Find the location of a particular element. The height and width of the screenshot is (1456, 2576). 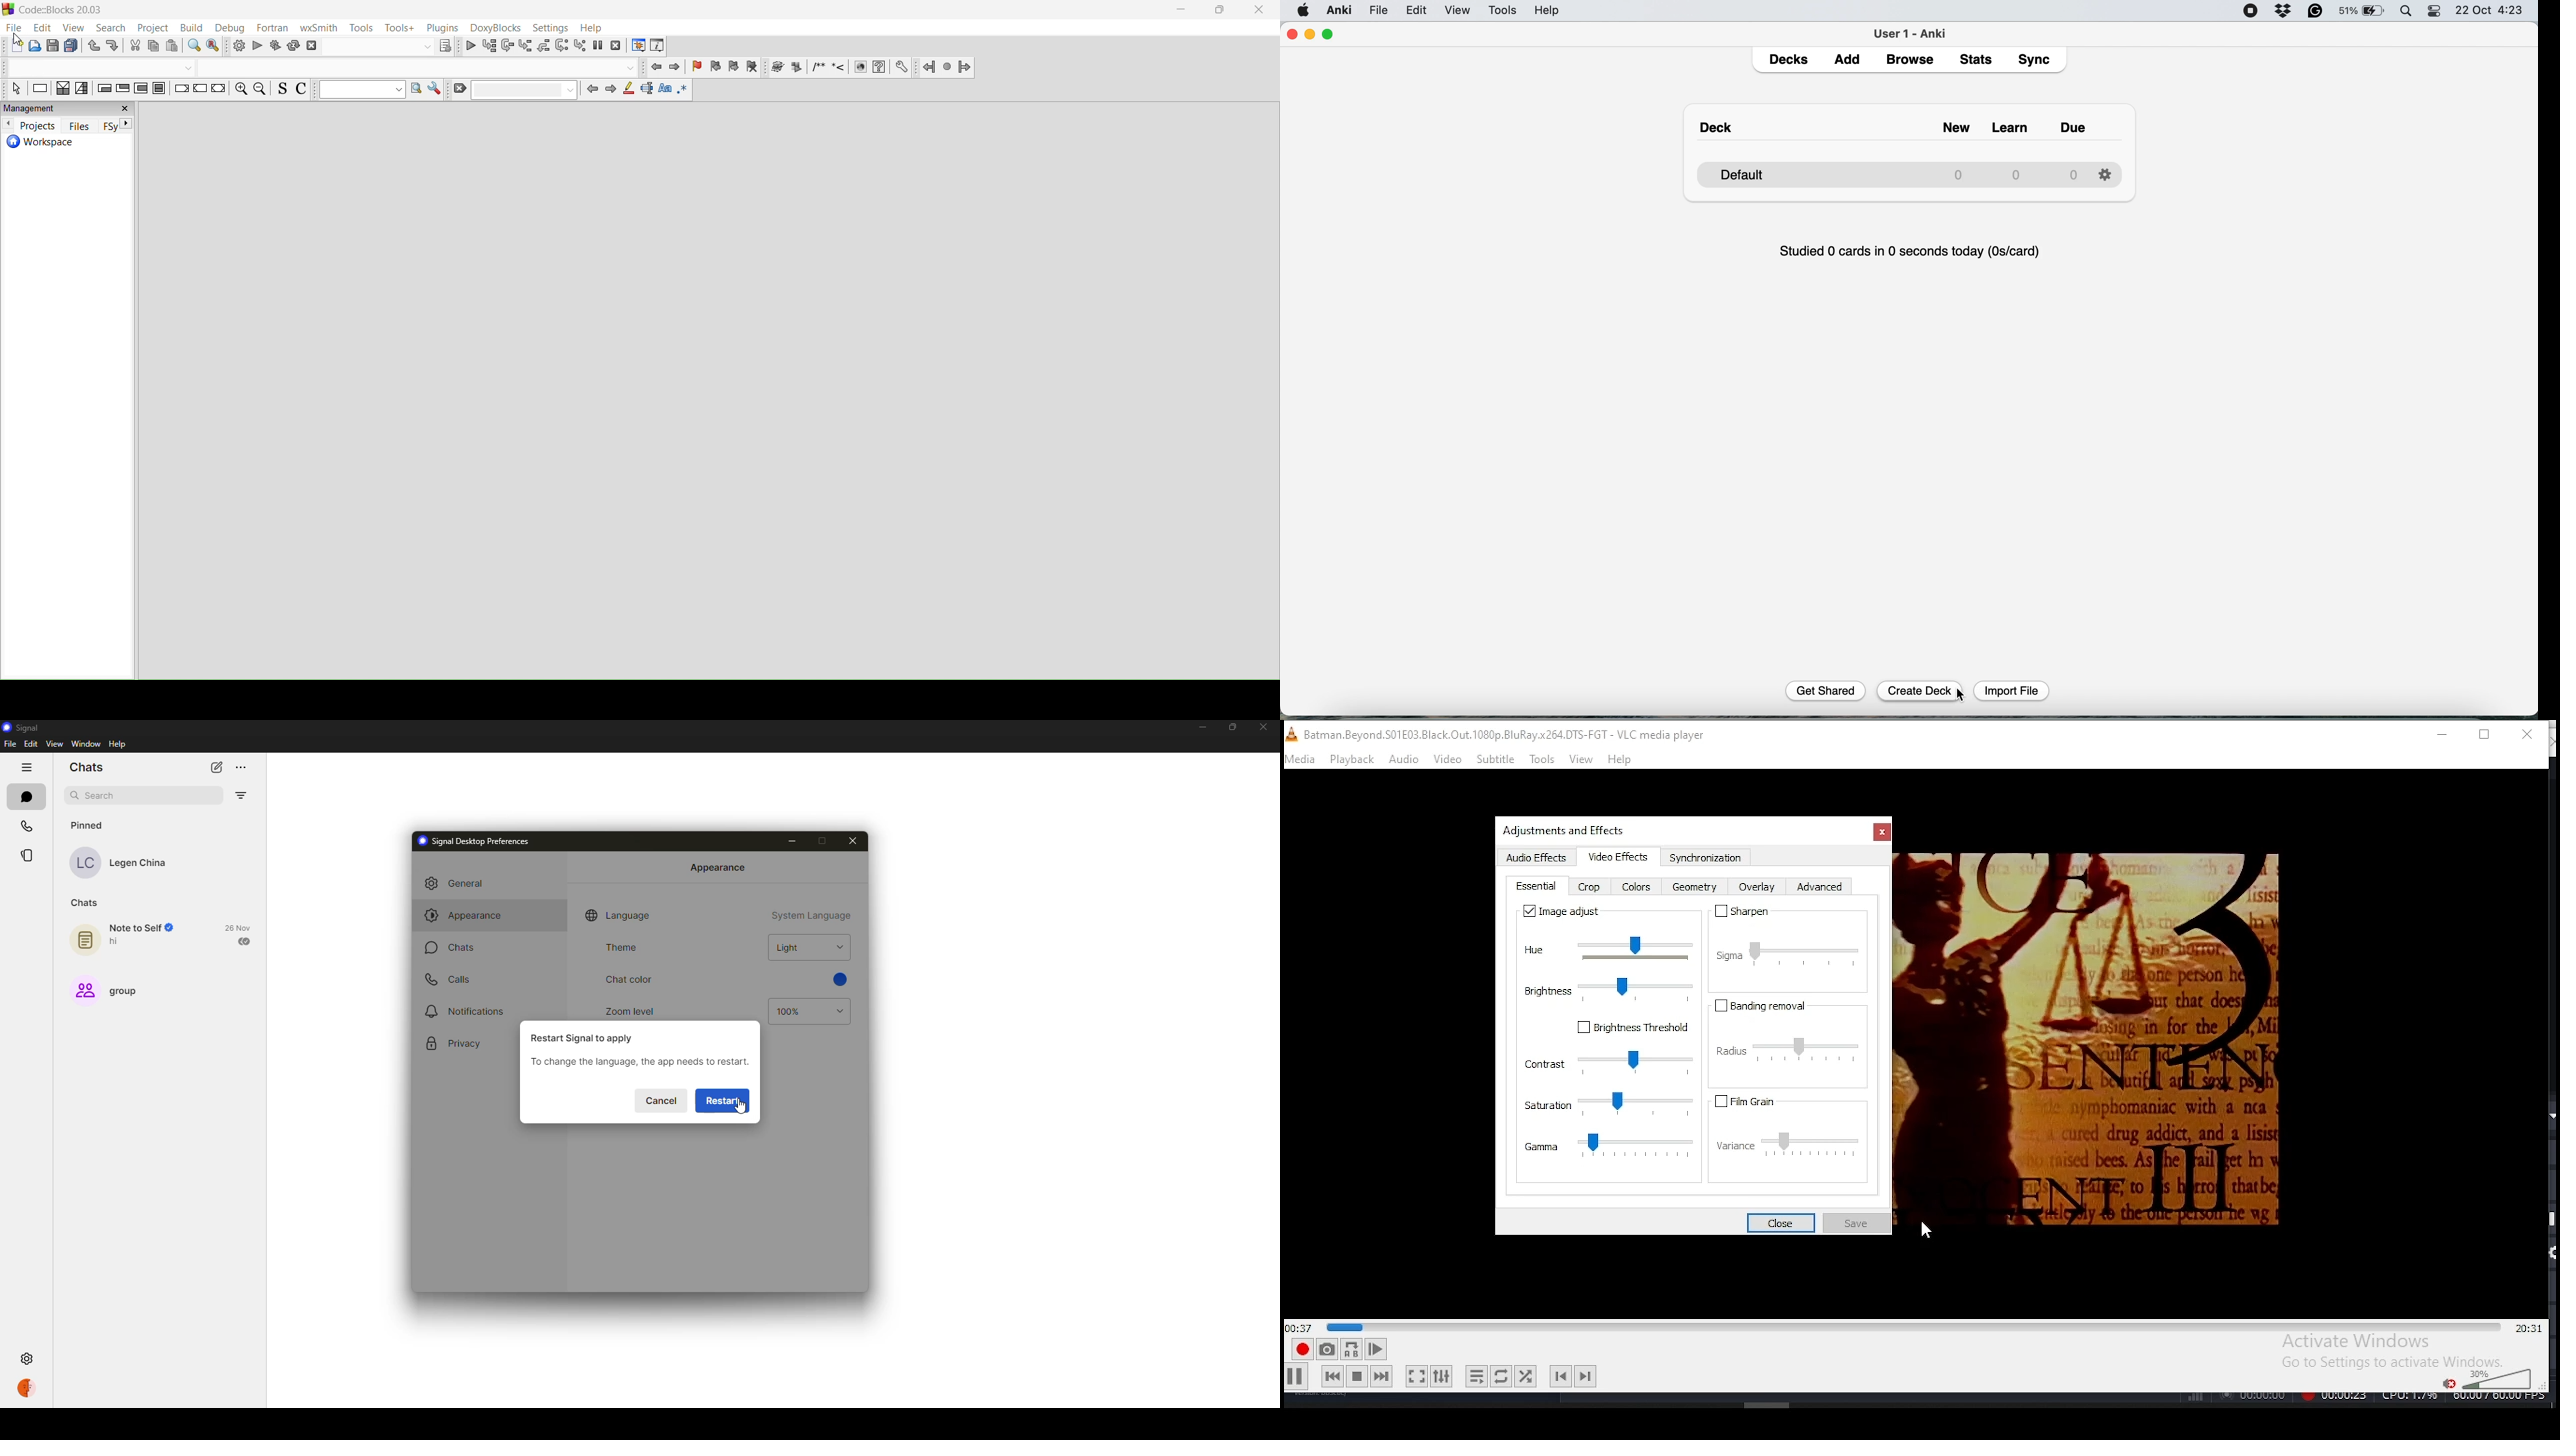

undo is located at coordinates (95, 47).